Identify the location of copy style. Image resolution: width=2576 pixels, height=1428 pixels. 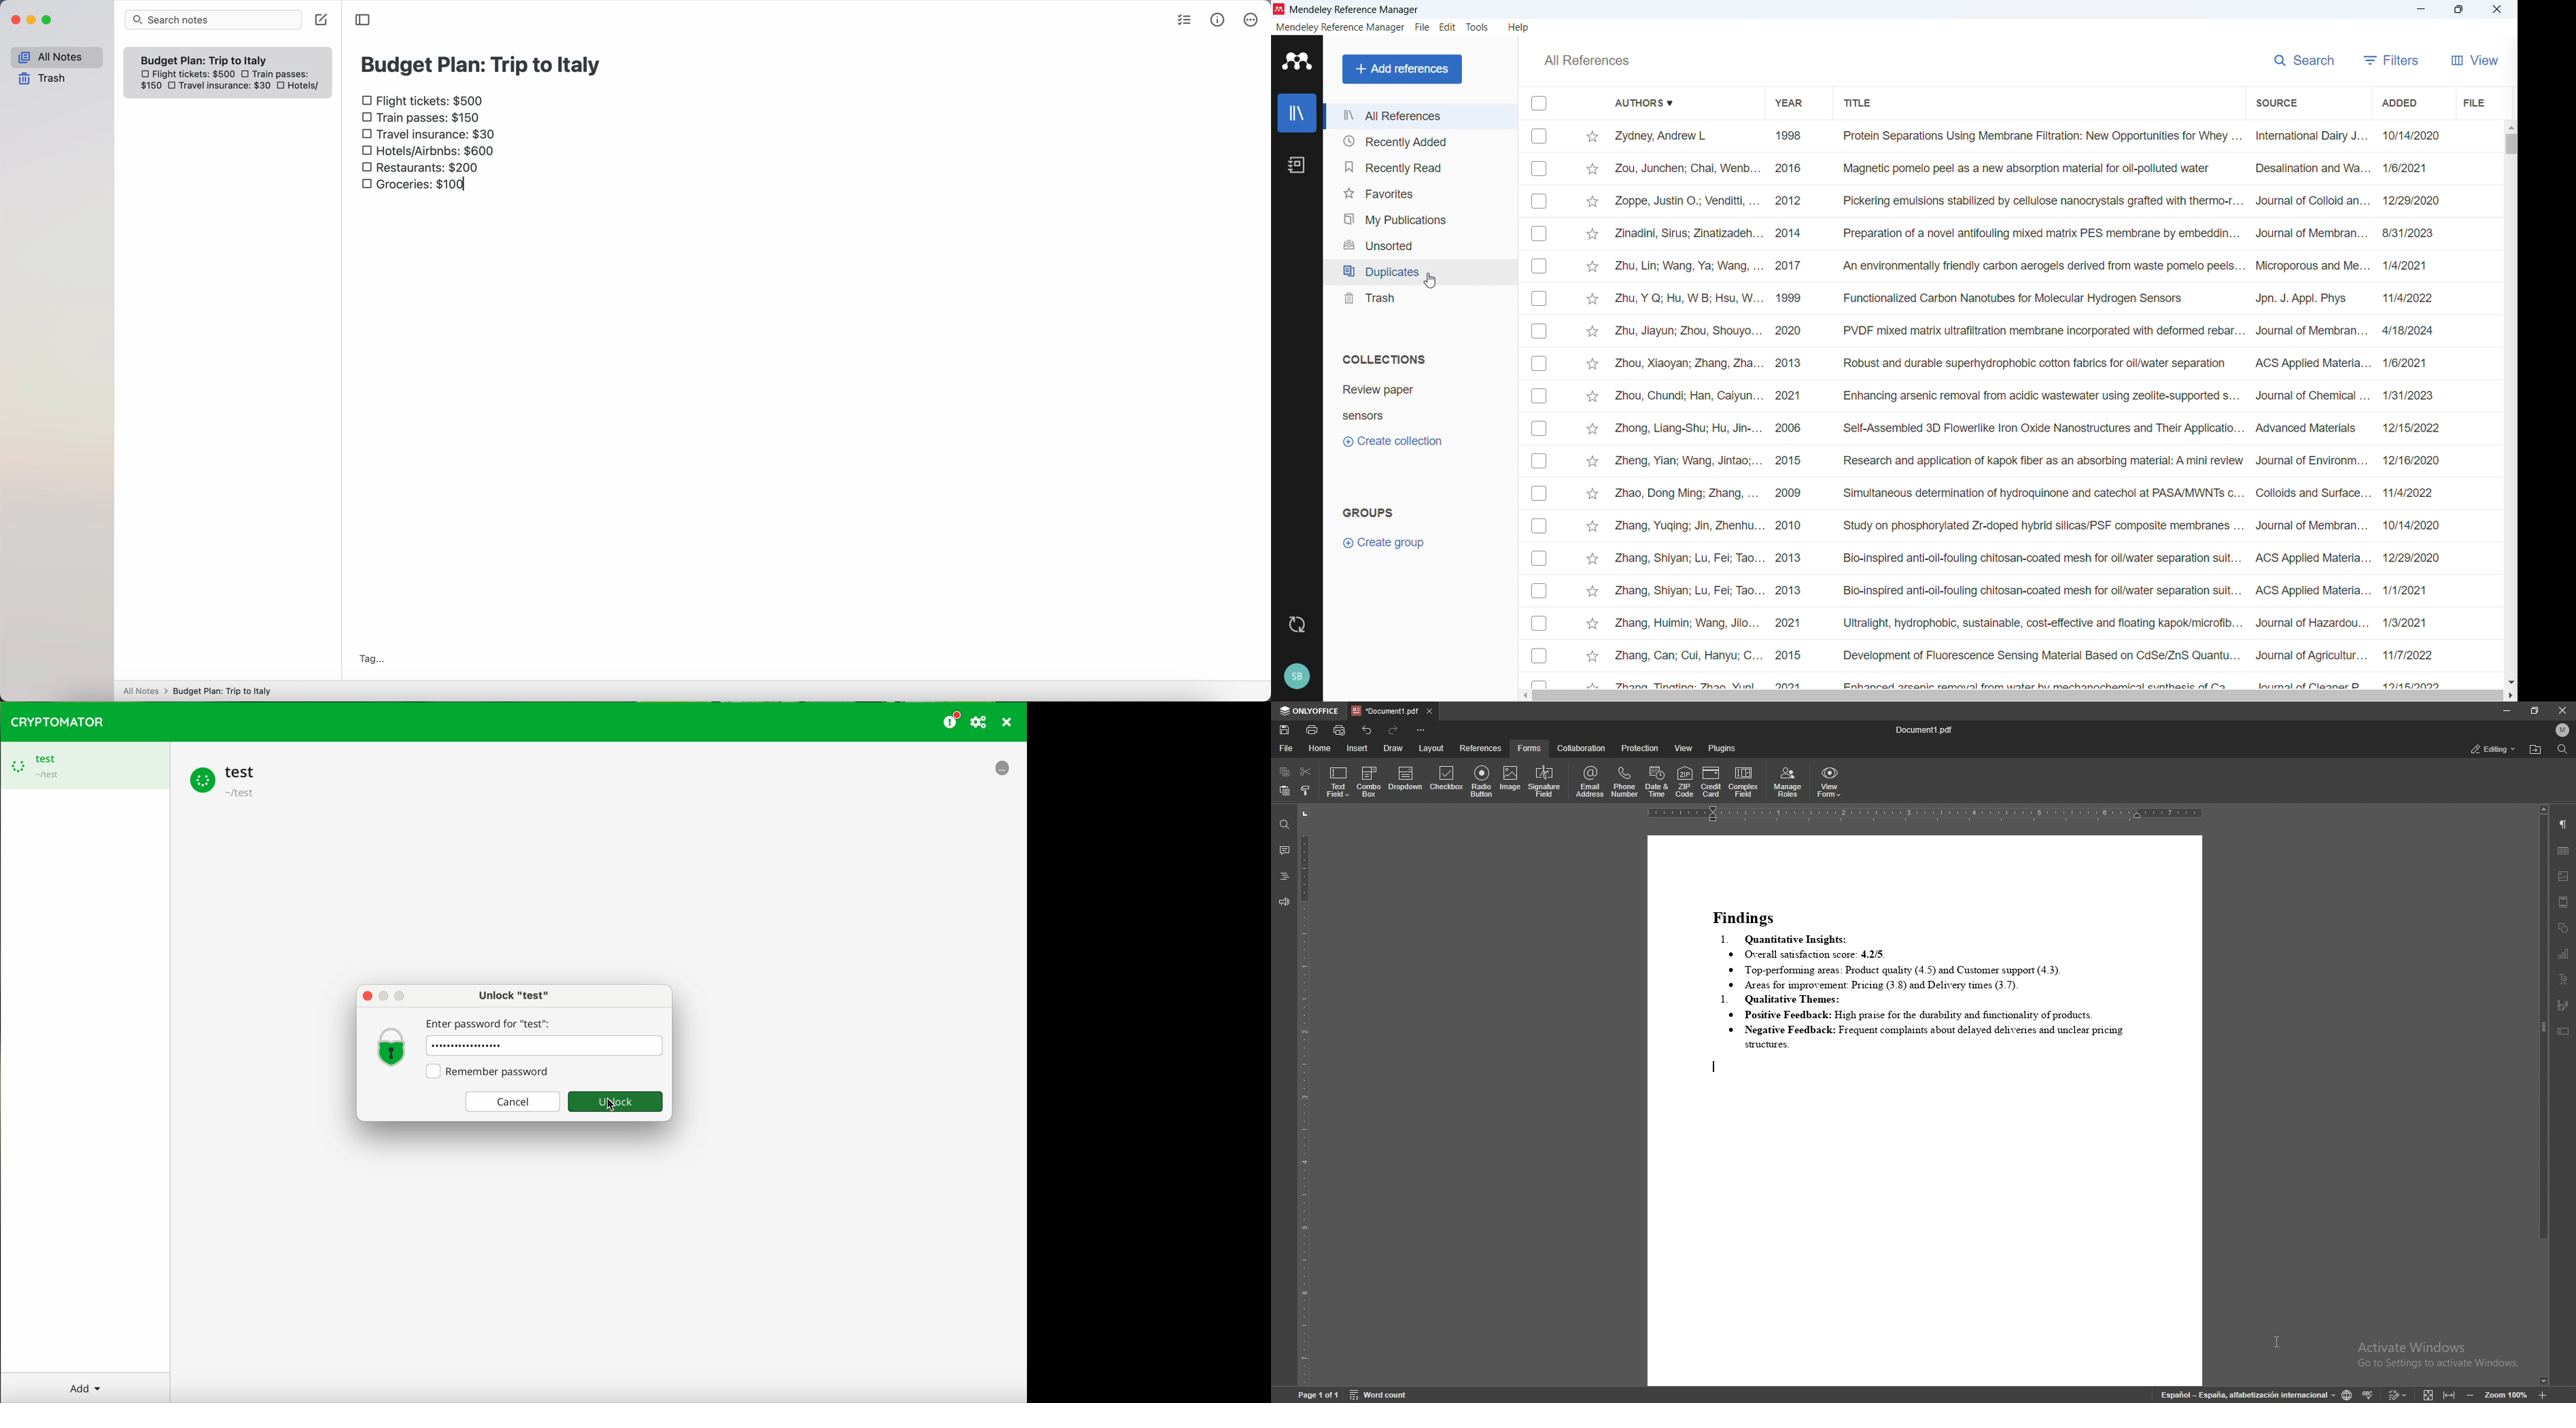
(1305, 791).